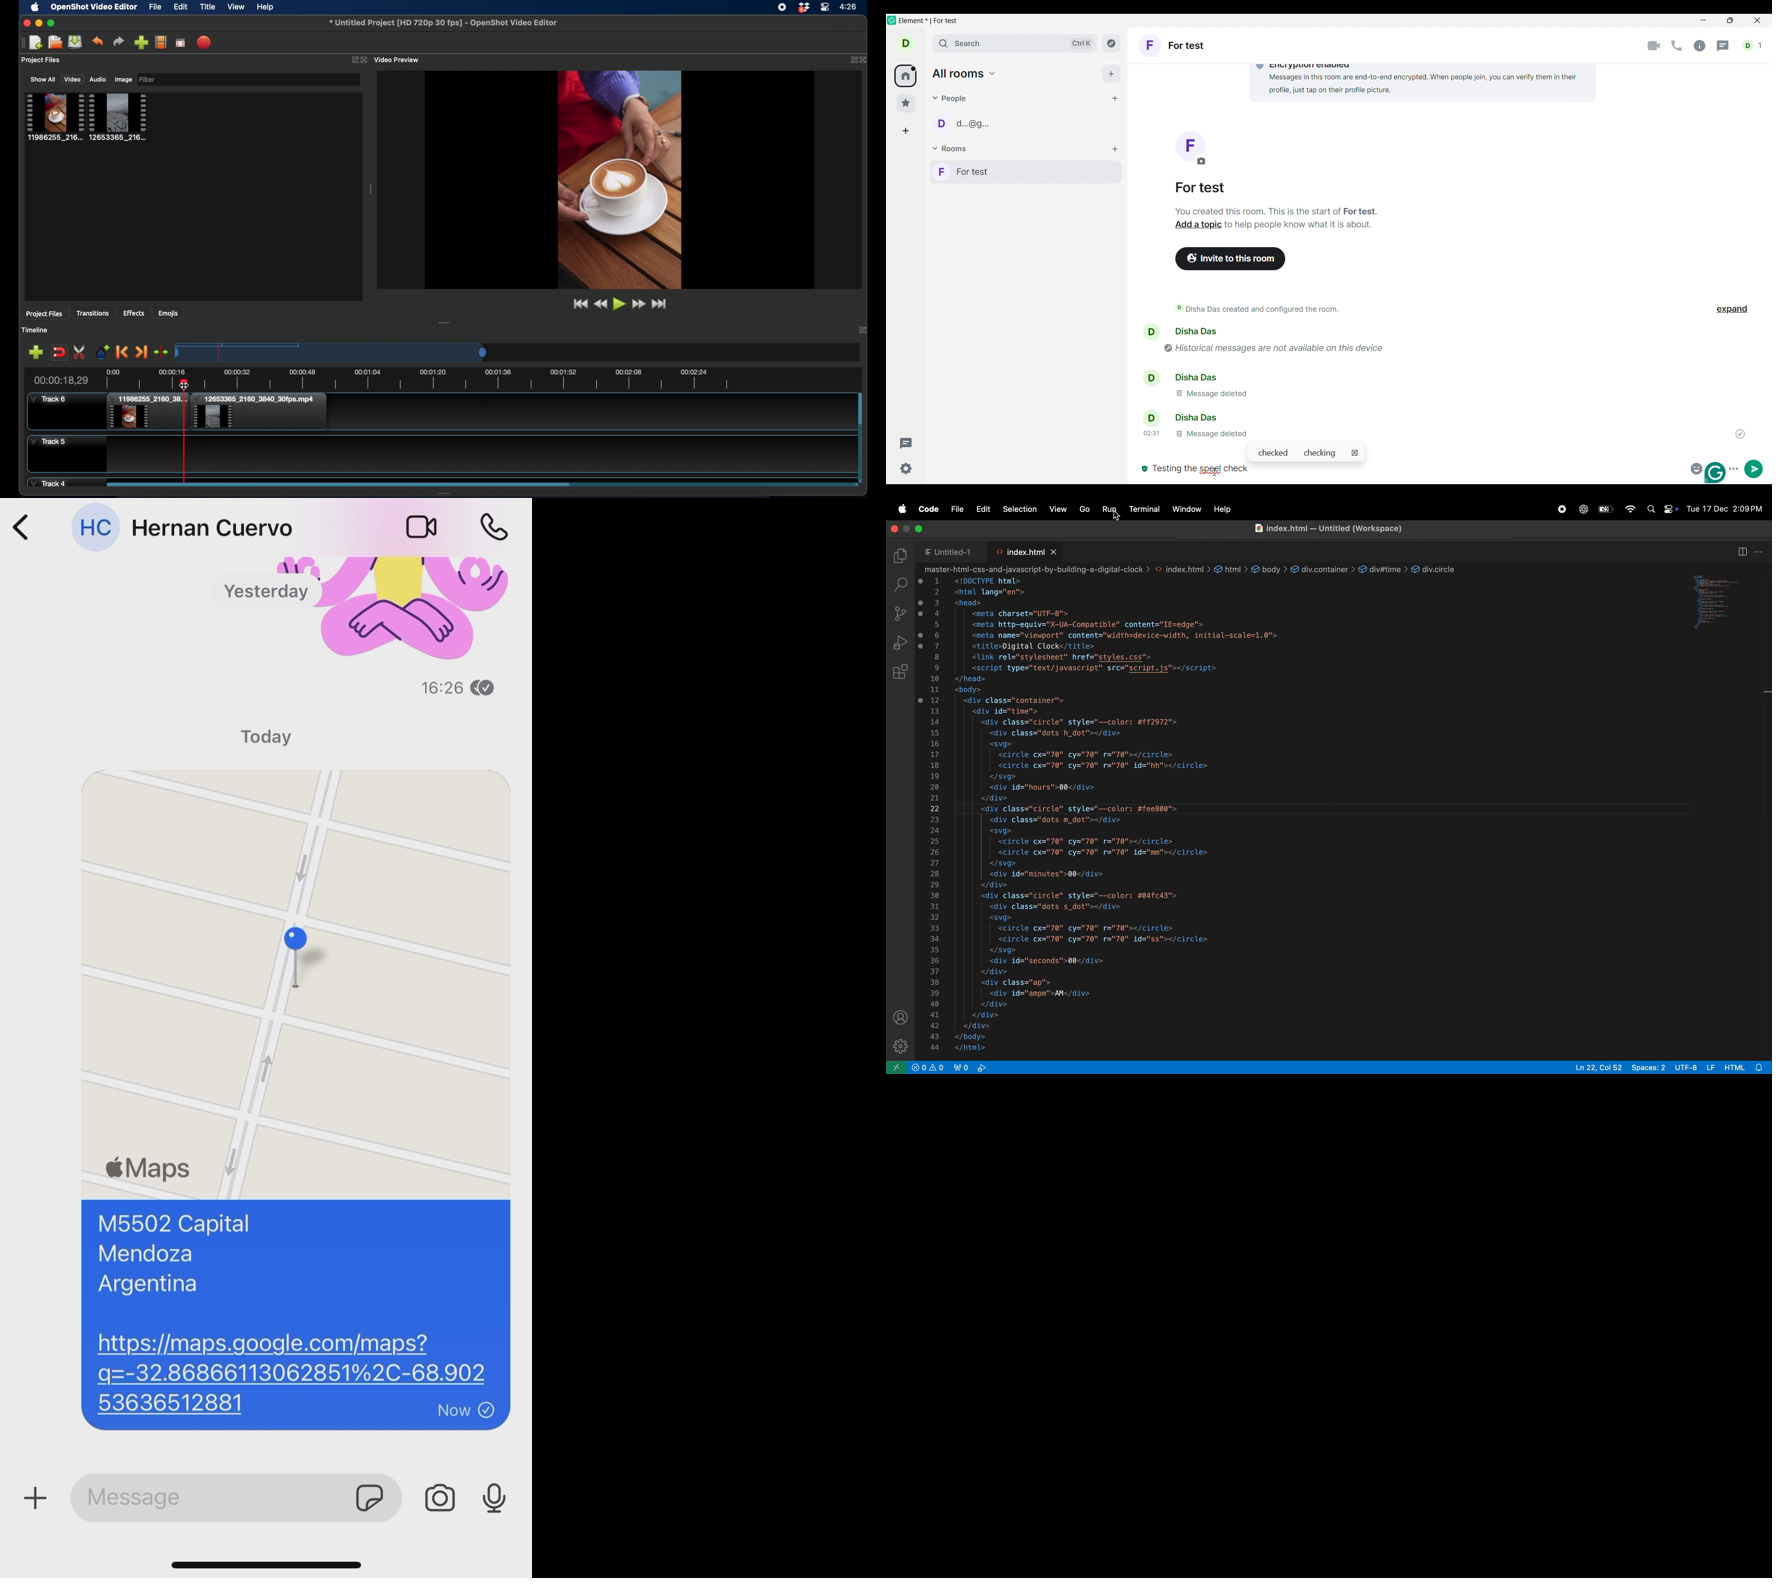  I want to click on Add, so click(1111, 74).